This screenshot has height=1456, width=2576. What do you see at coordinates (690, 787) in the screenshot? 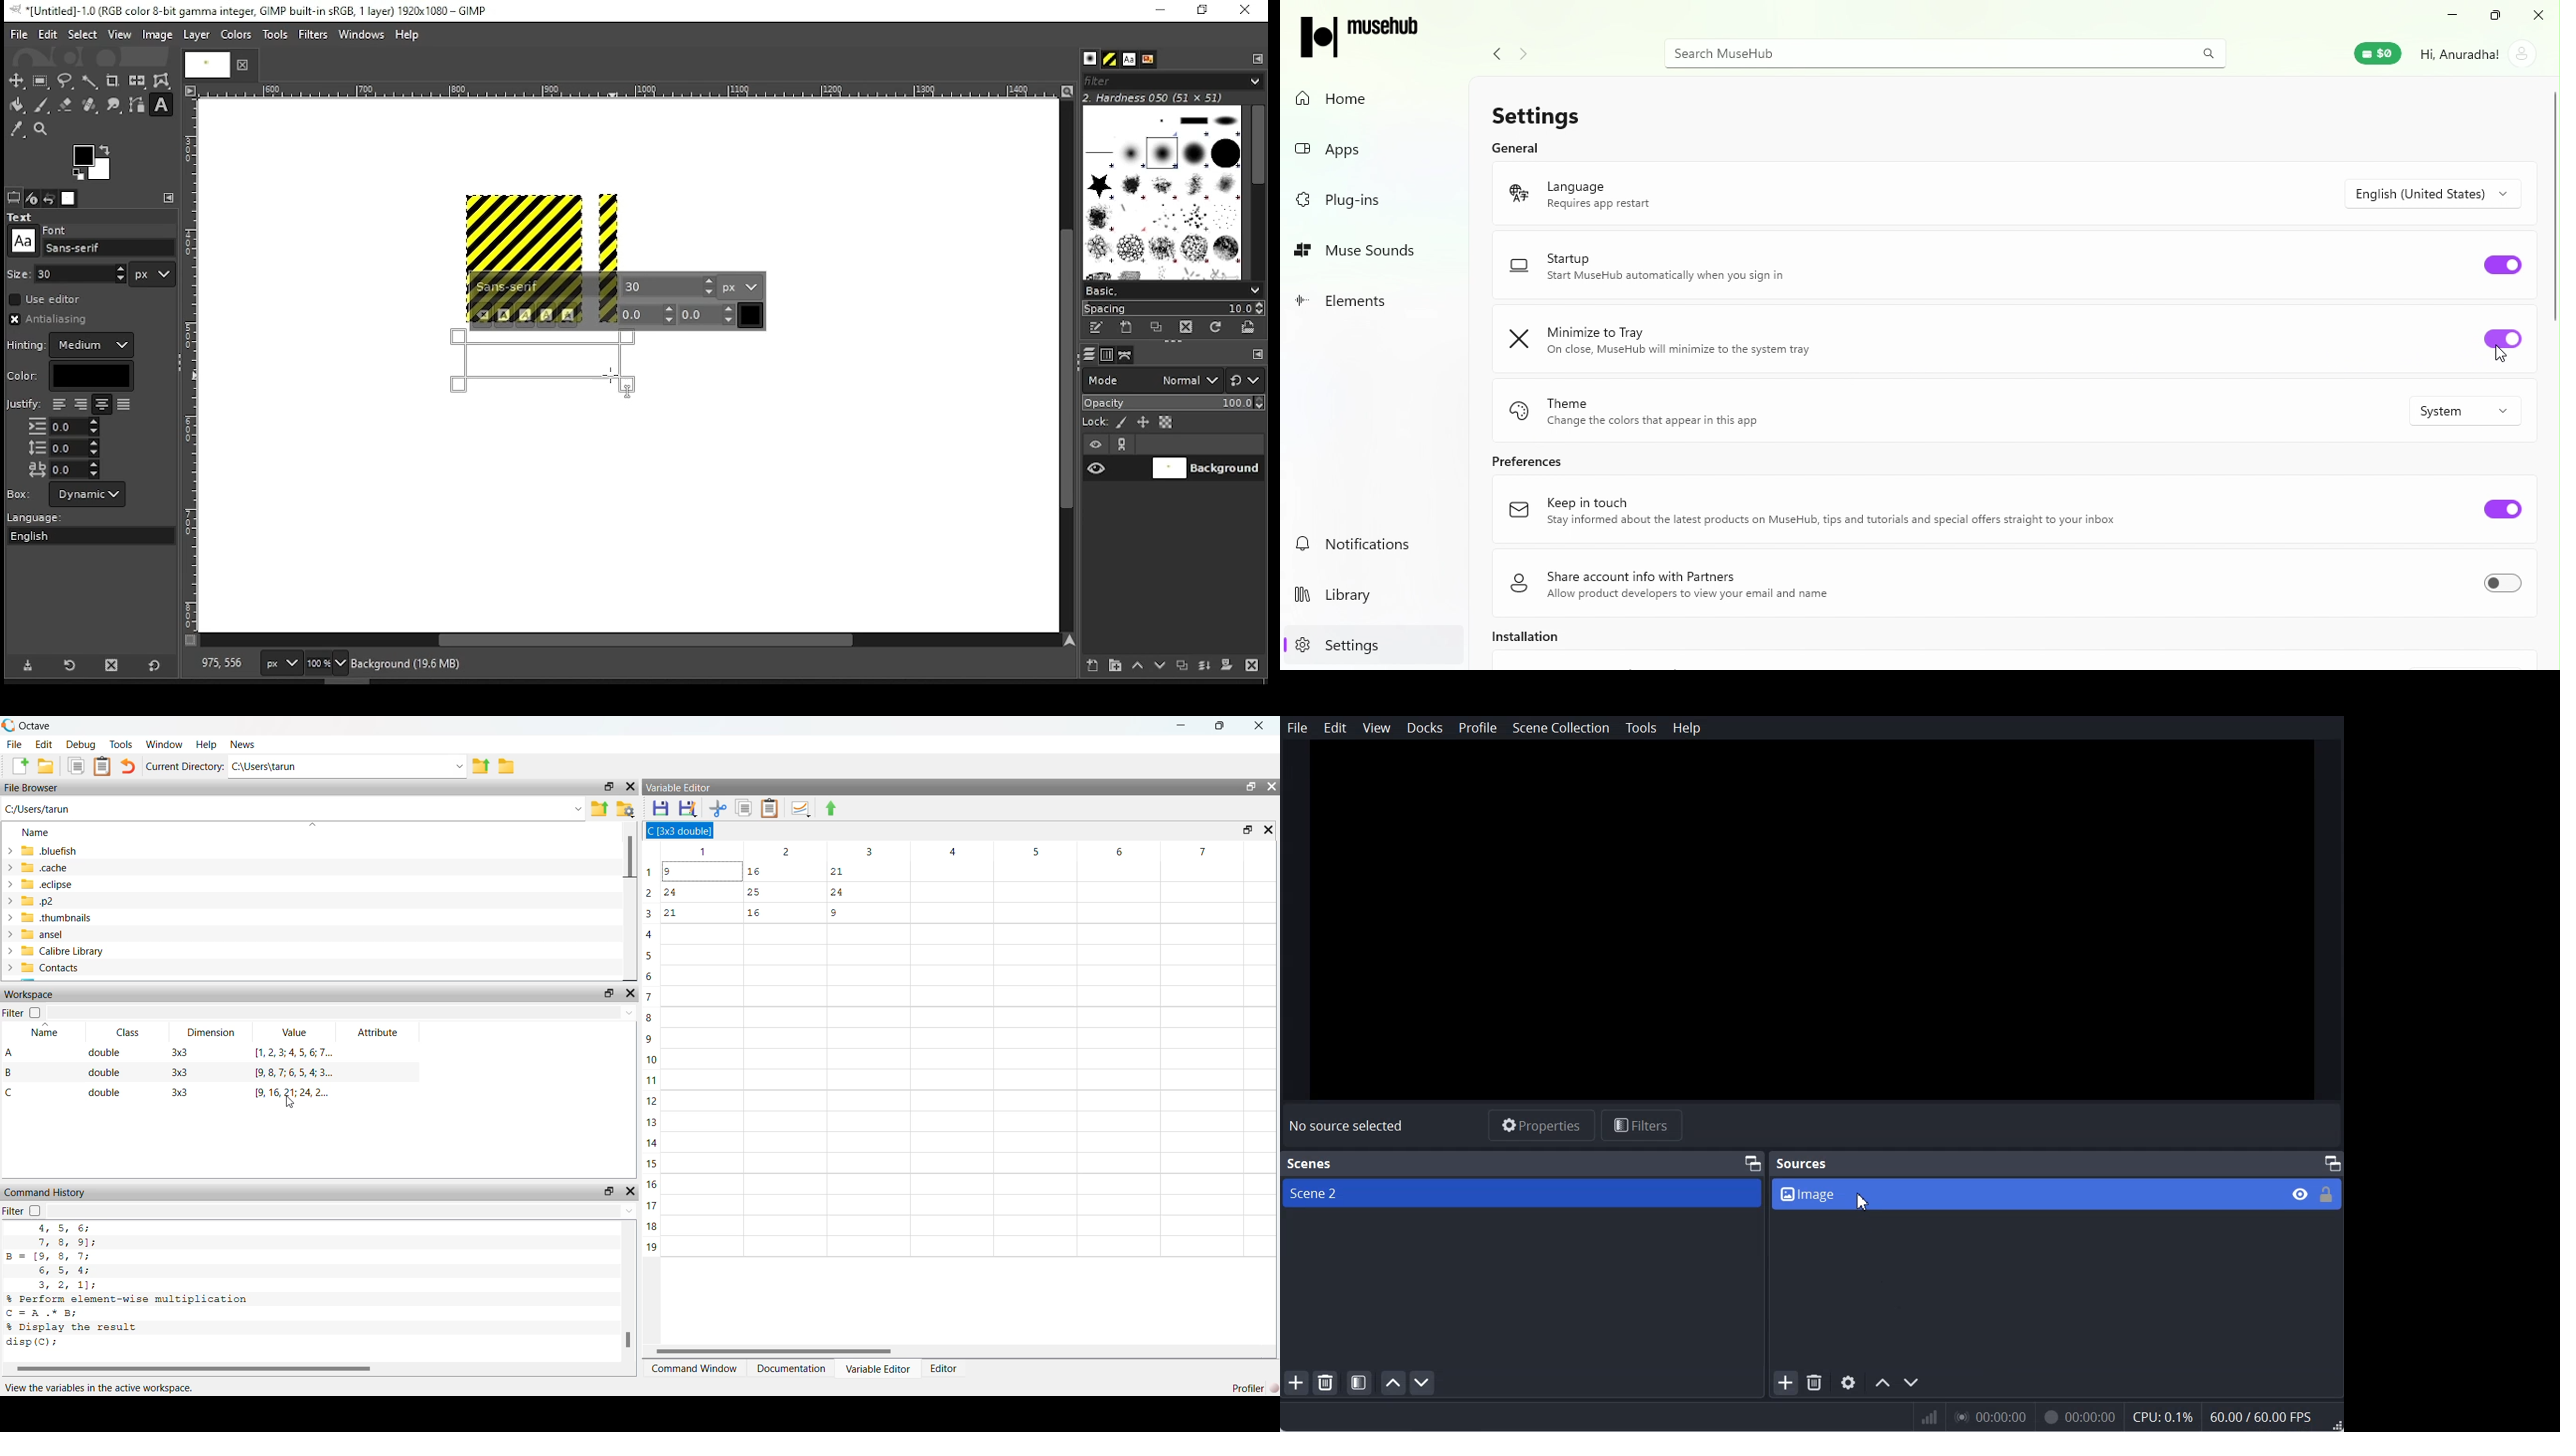
I see `Variable Editor` at bounding box center [690, 787].